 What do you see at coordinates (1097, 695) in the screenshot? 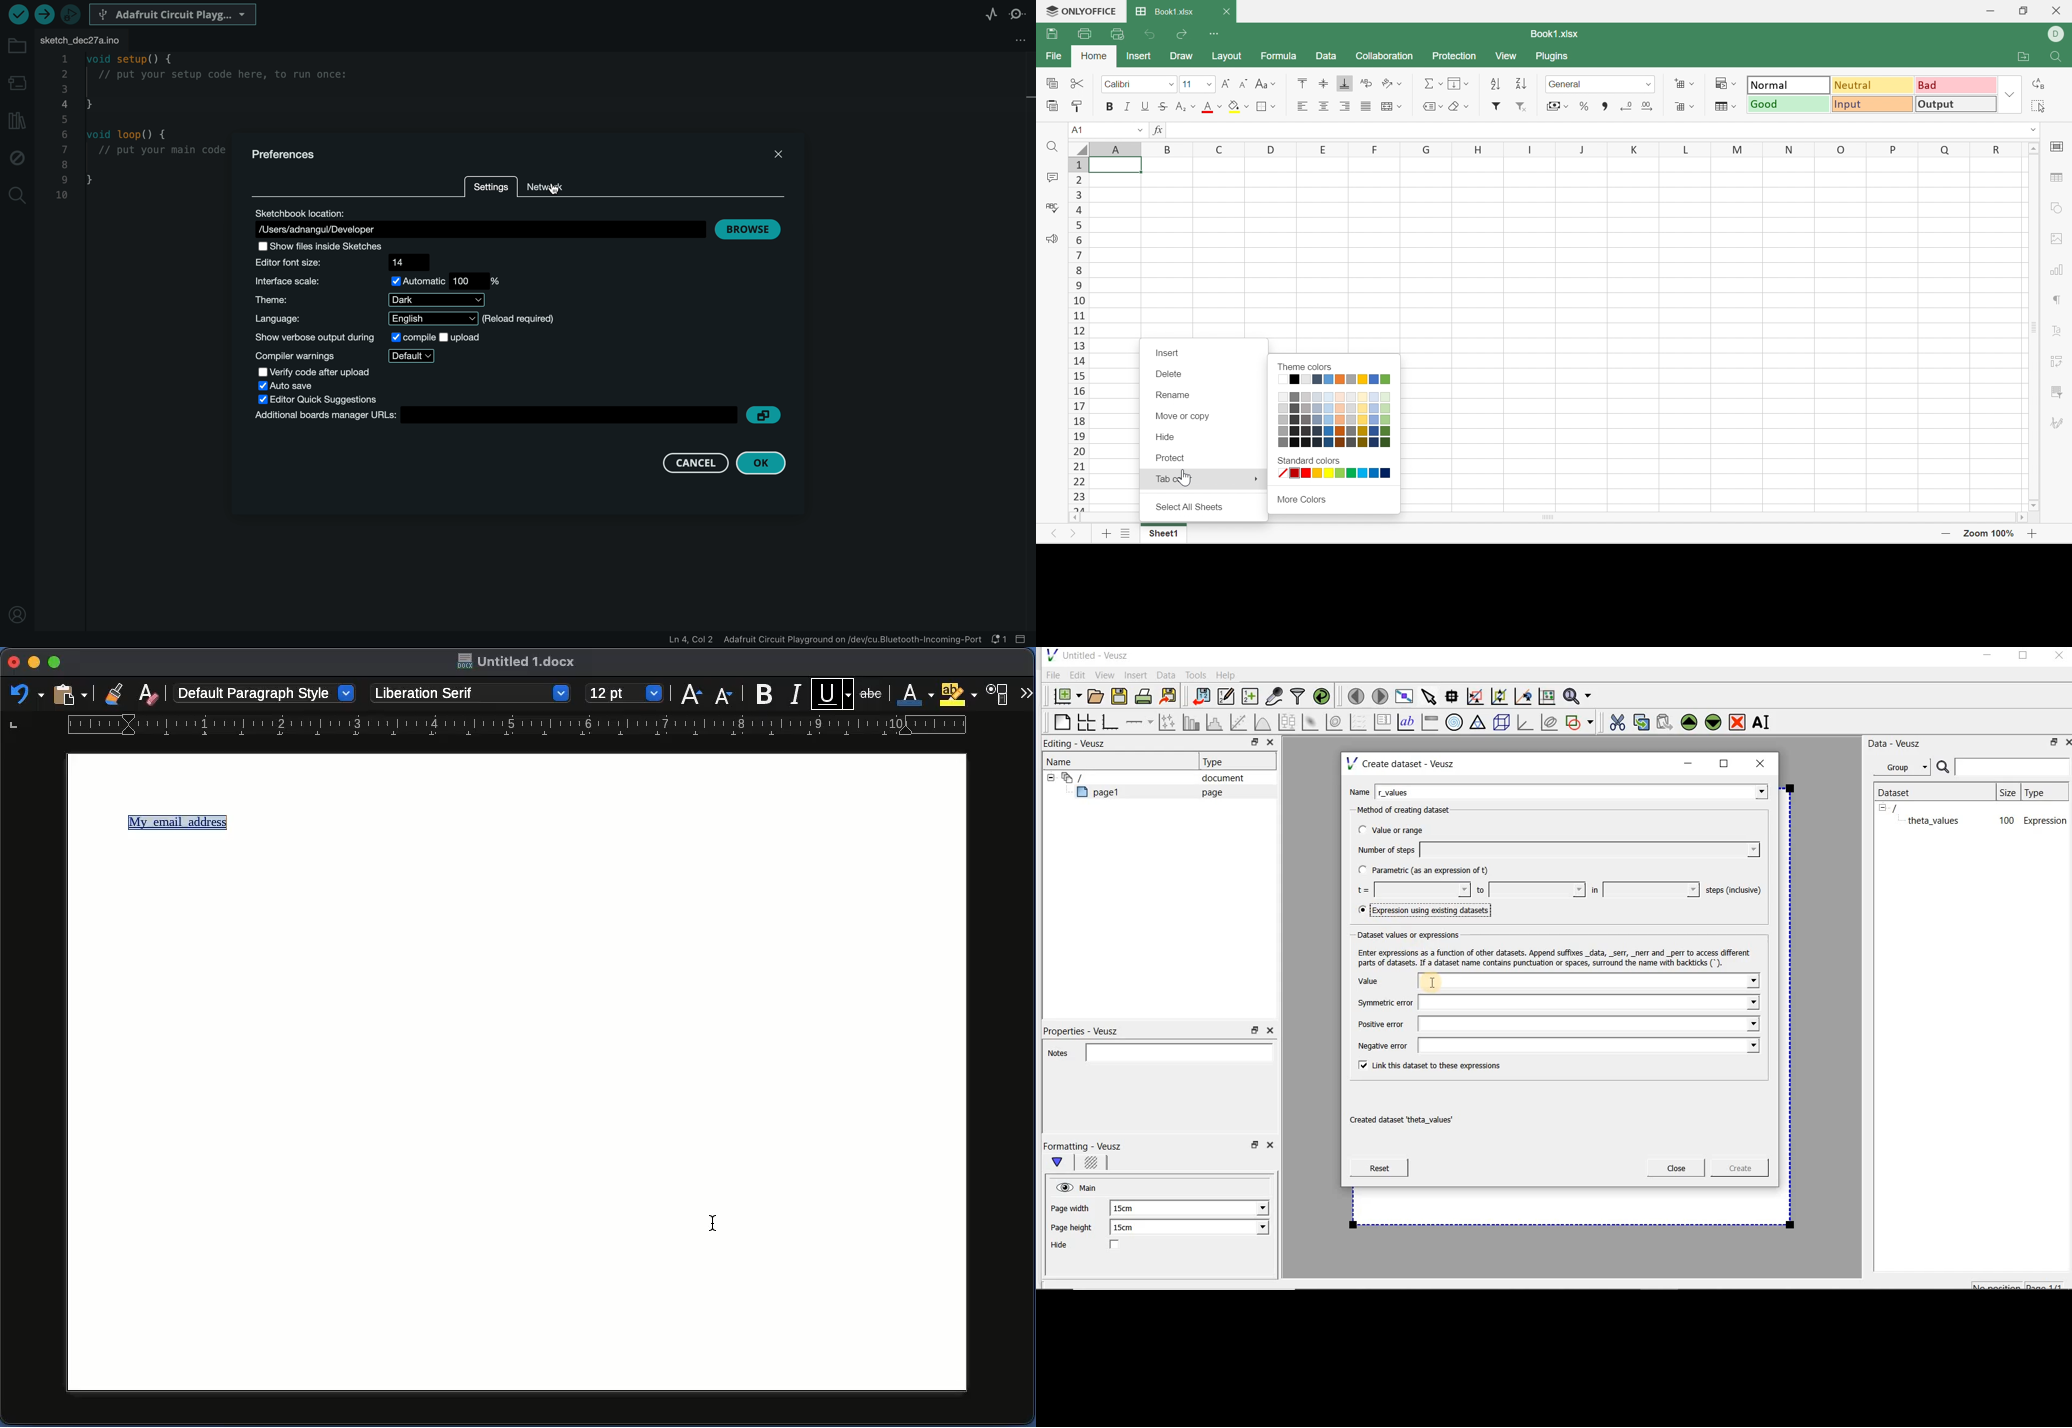
I see `open a document` at bounding box center [1097, 695].